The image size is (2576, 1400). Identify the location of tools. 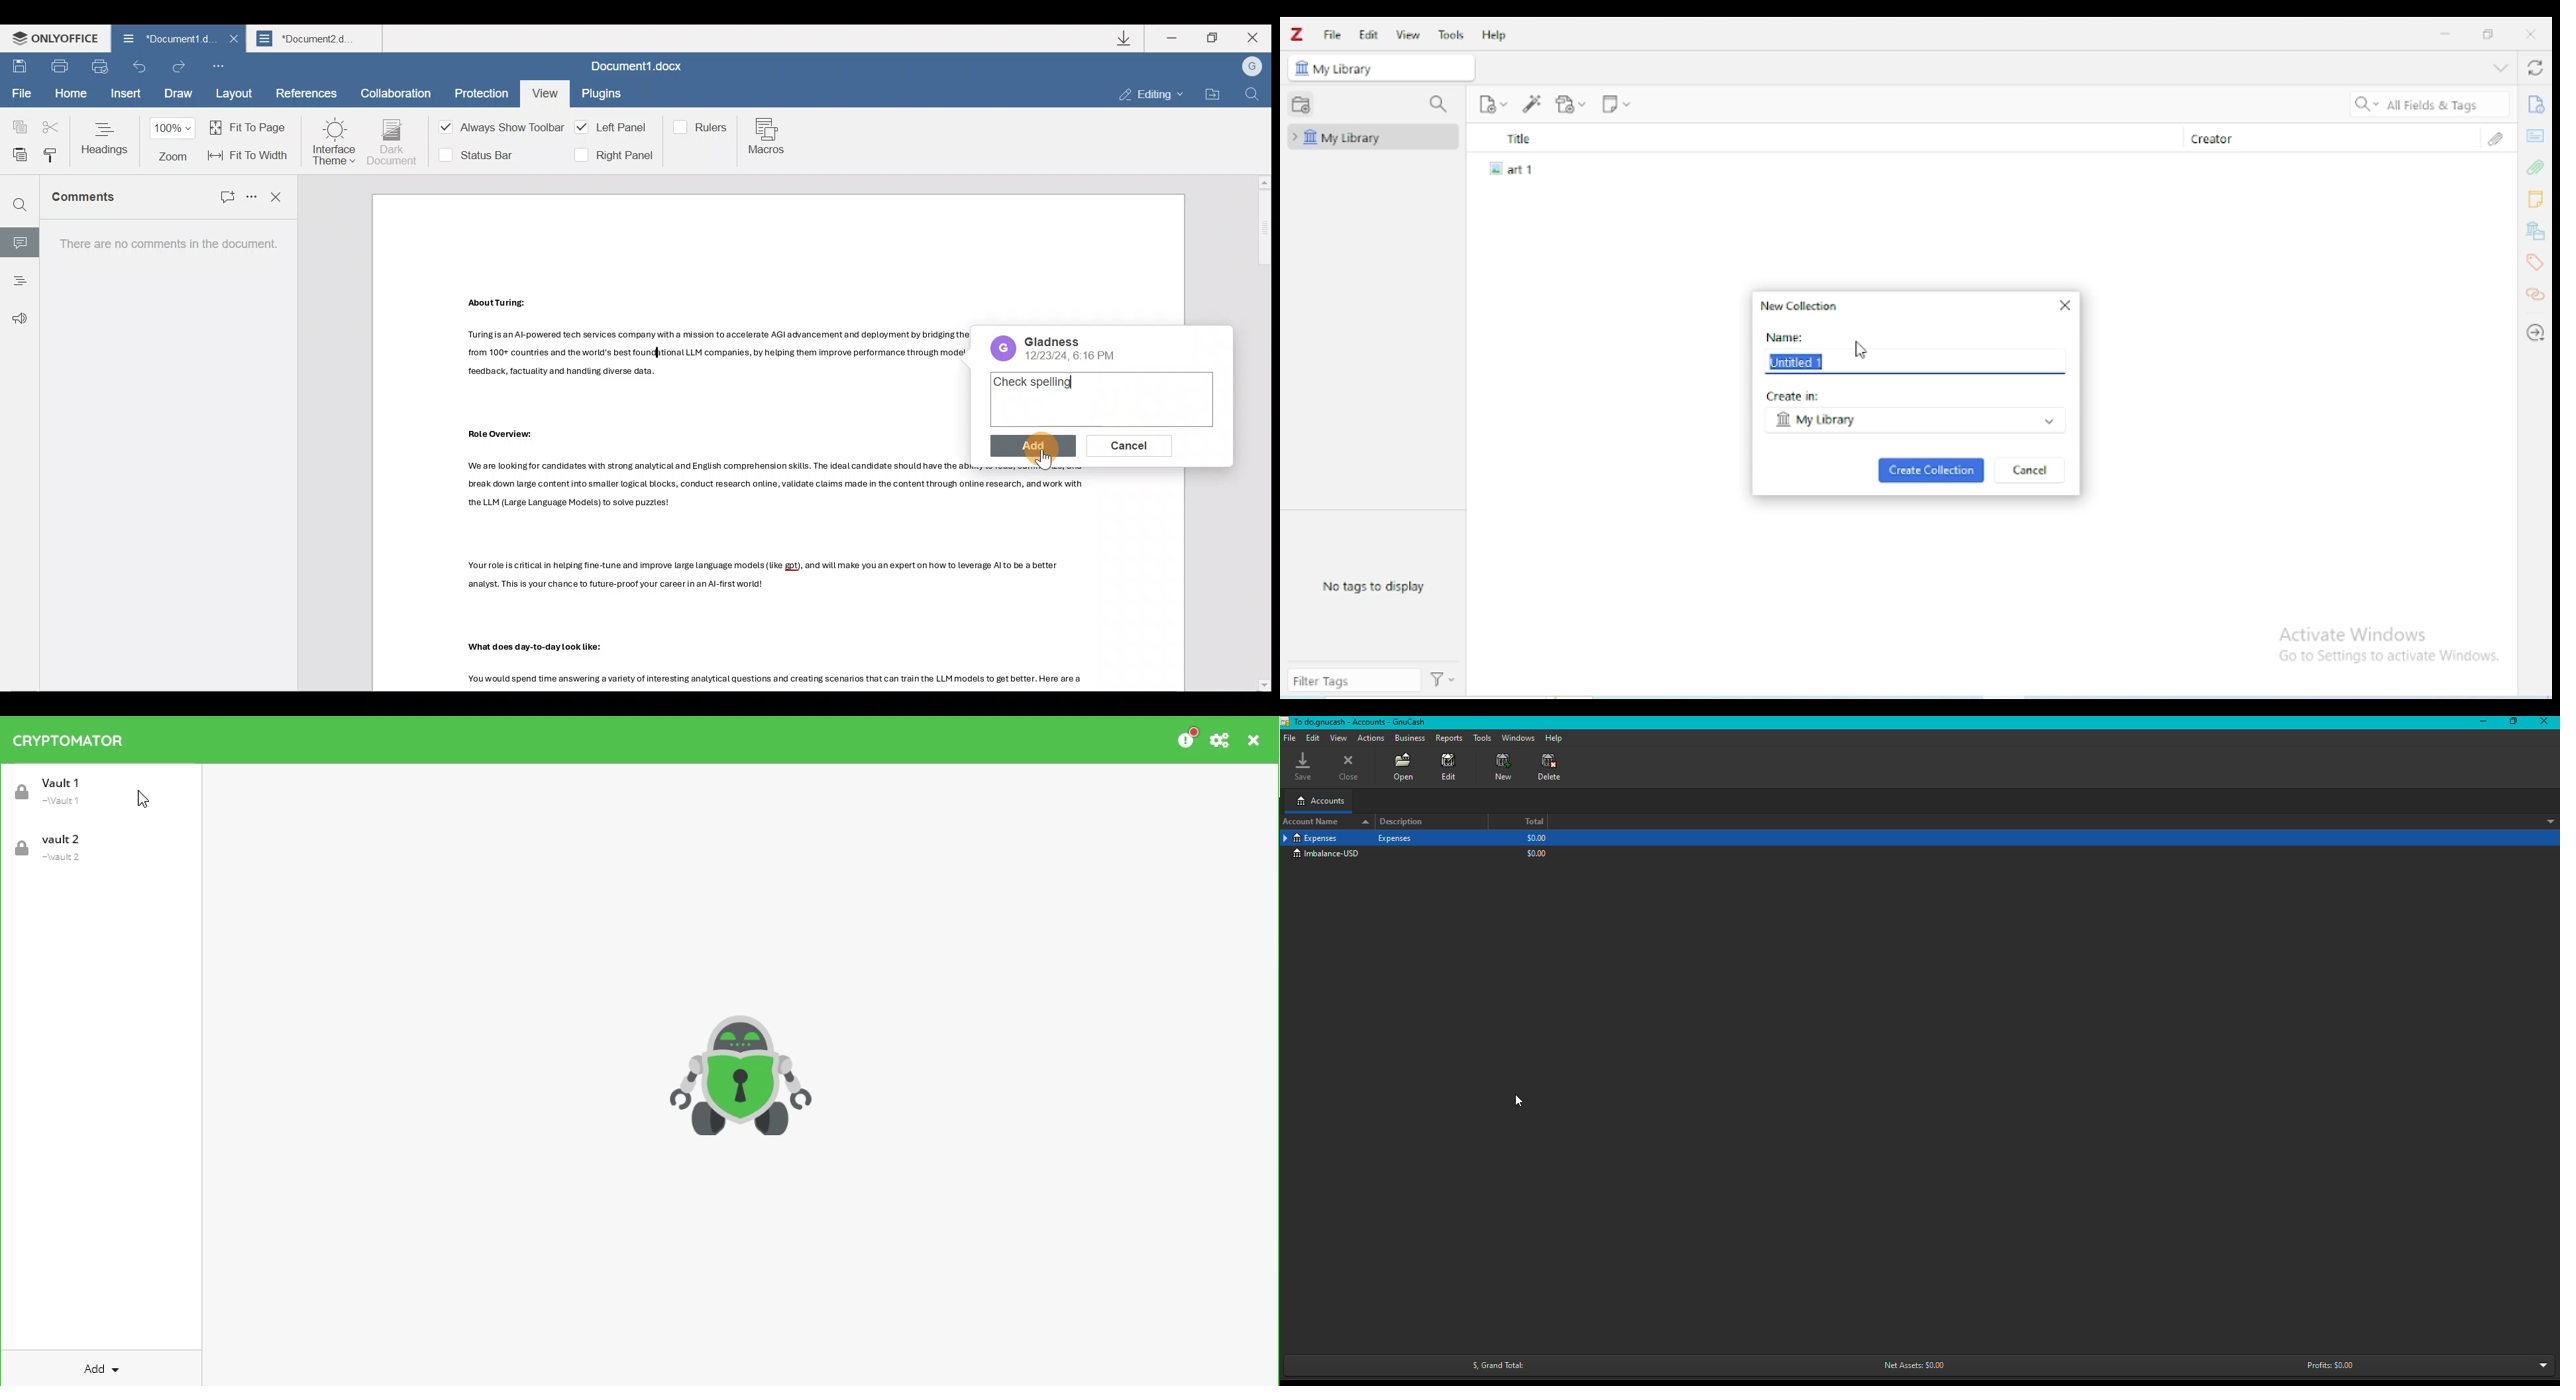
(1451, 35).